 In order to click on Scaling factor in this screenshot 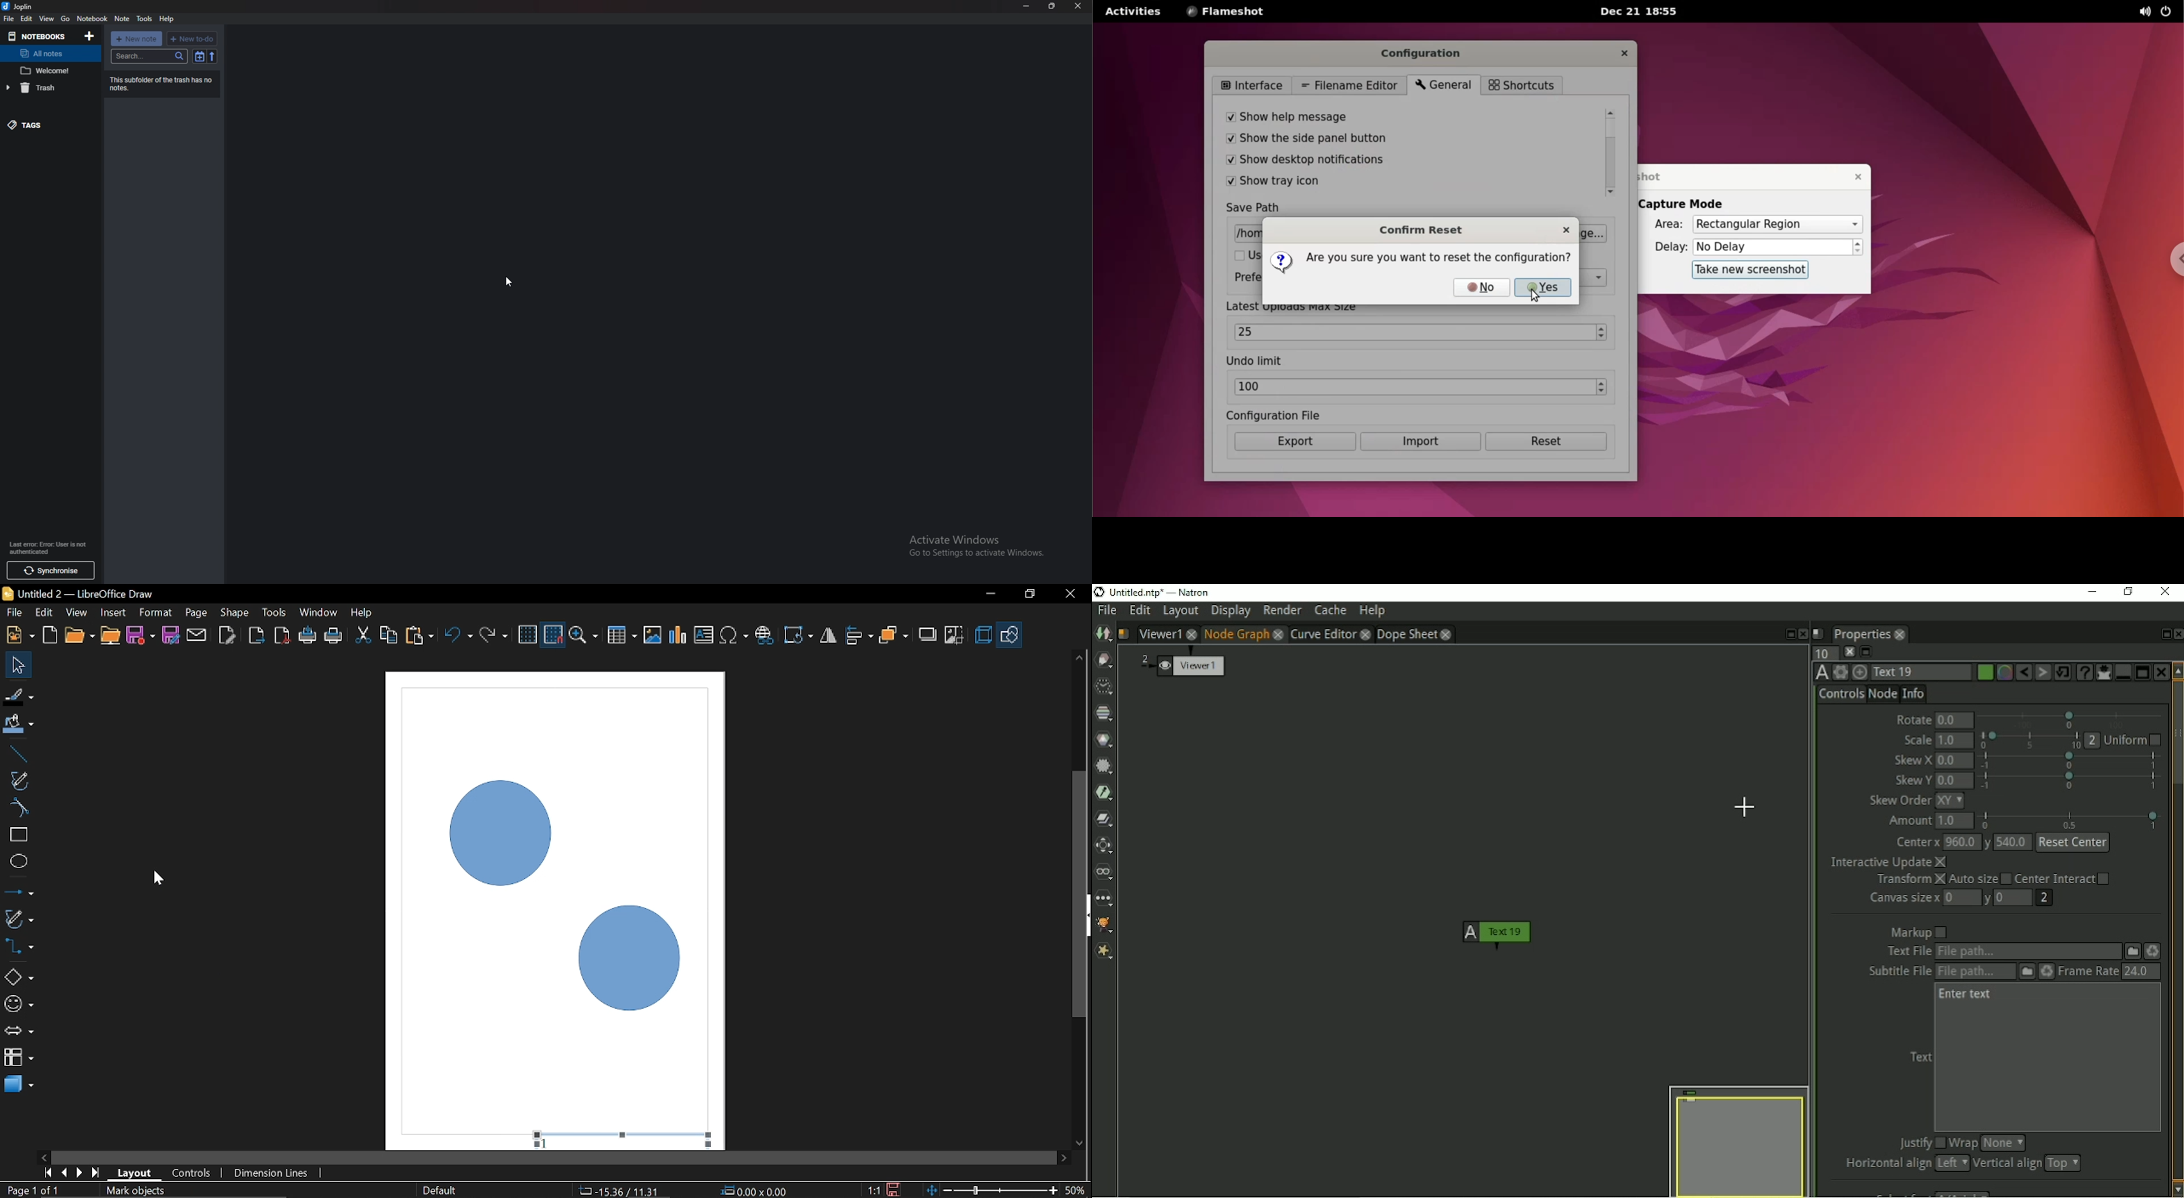, I will do `click(874, 1190)`.